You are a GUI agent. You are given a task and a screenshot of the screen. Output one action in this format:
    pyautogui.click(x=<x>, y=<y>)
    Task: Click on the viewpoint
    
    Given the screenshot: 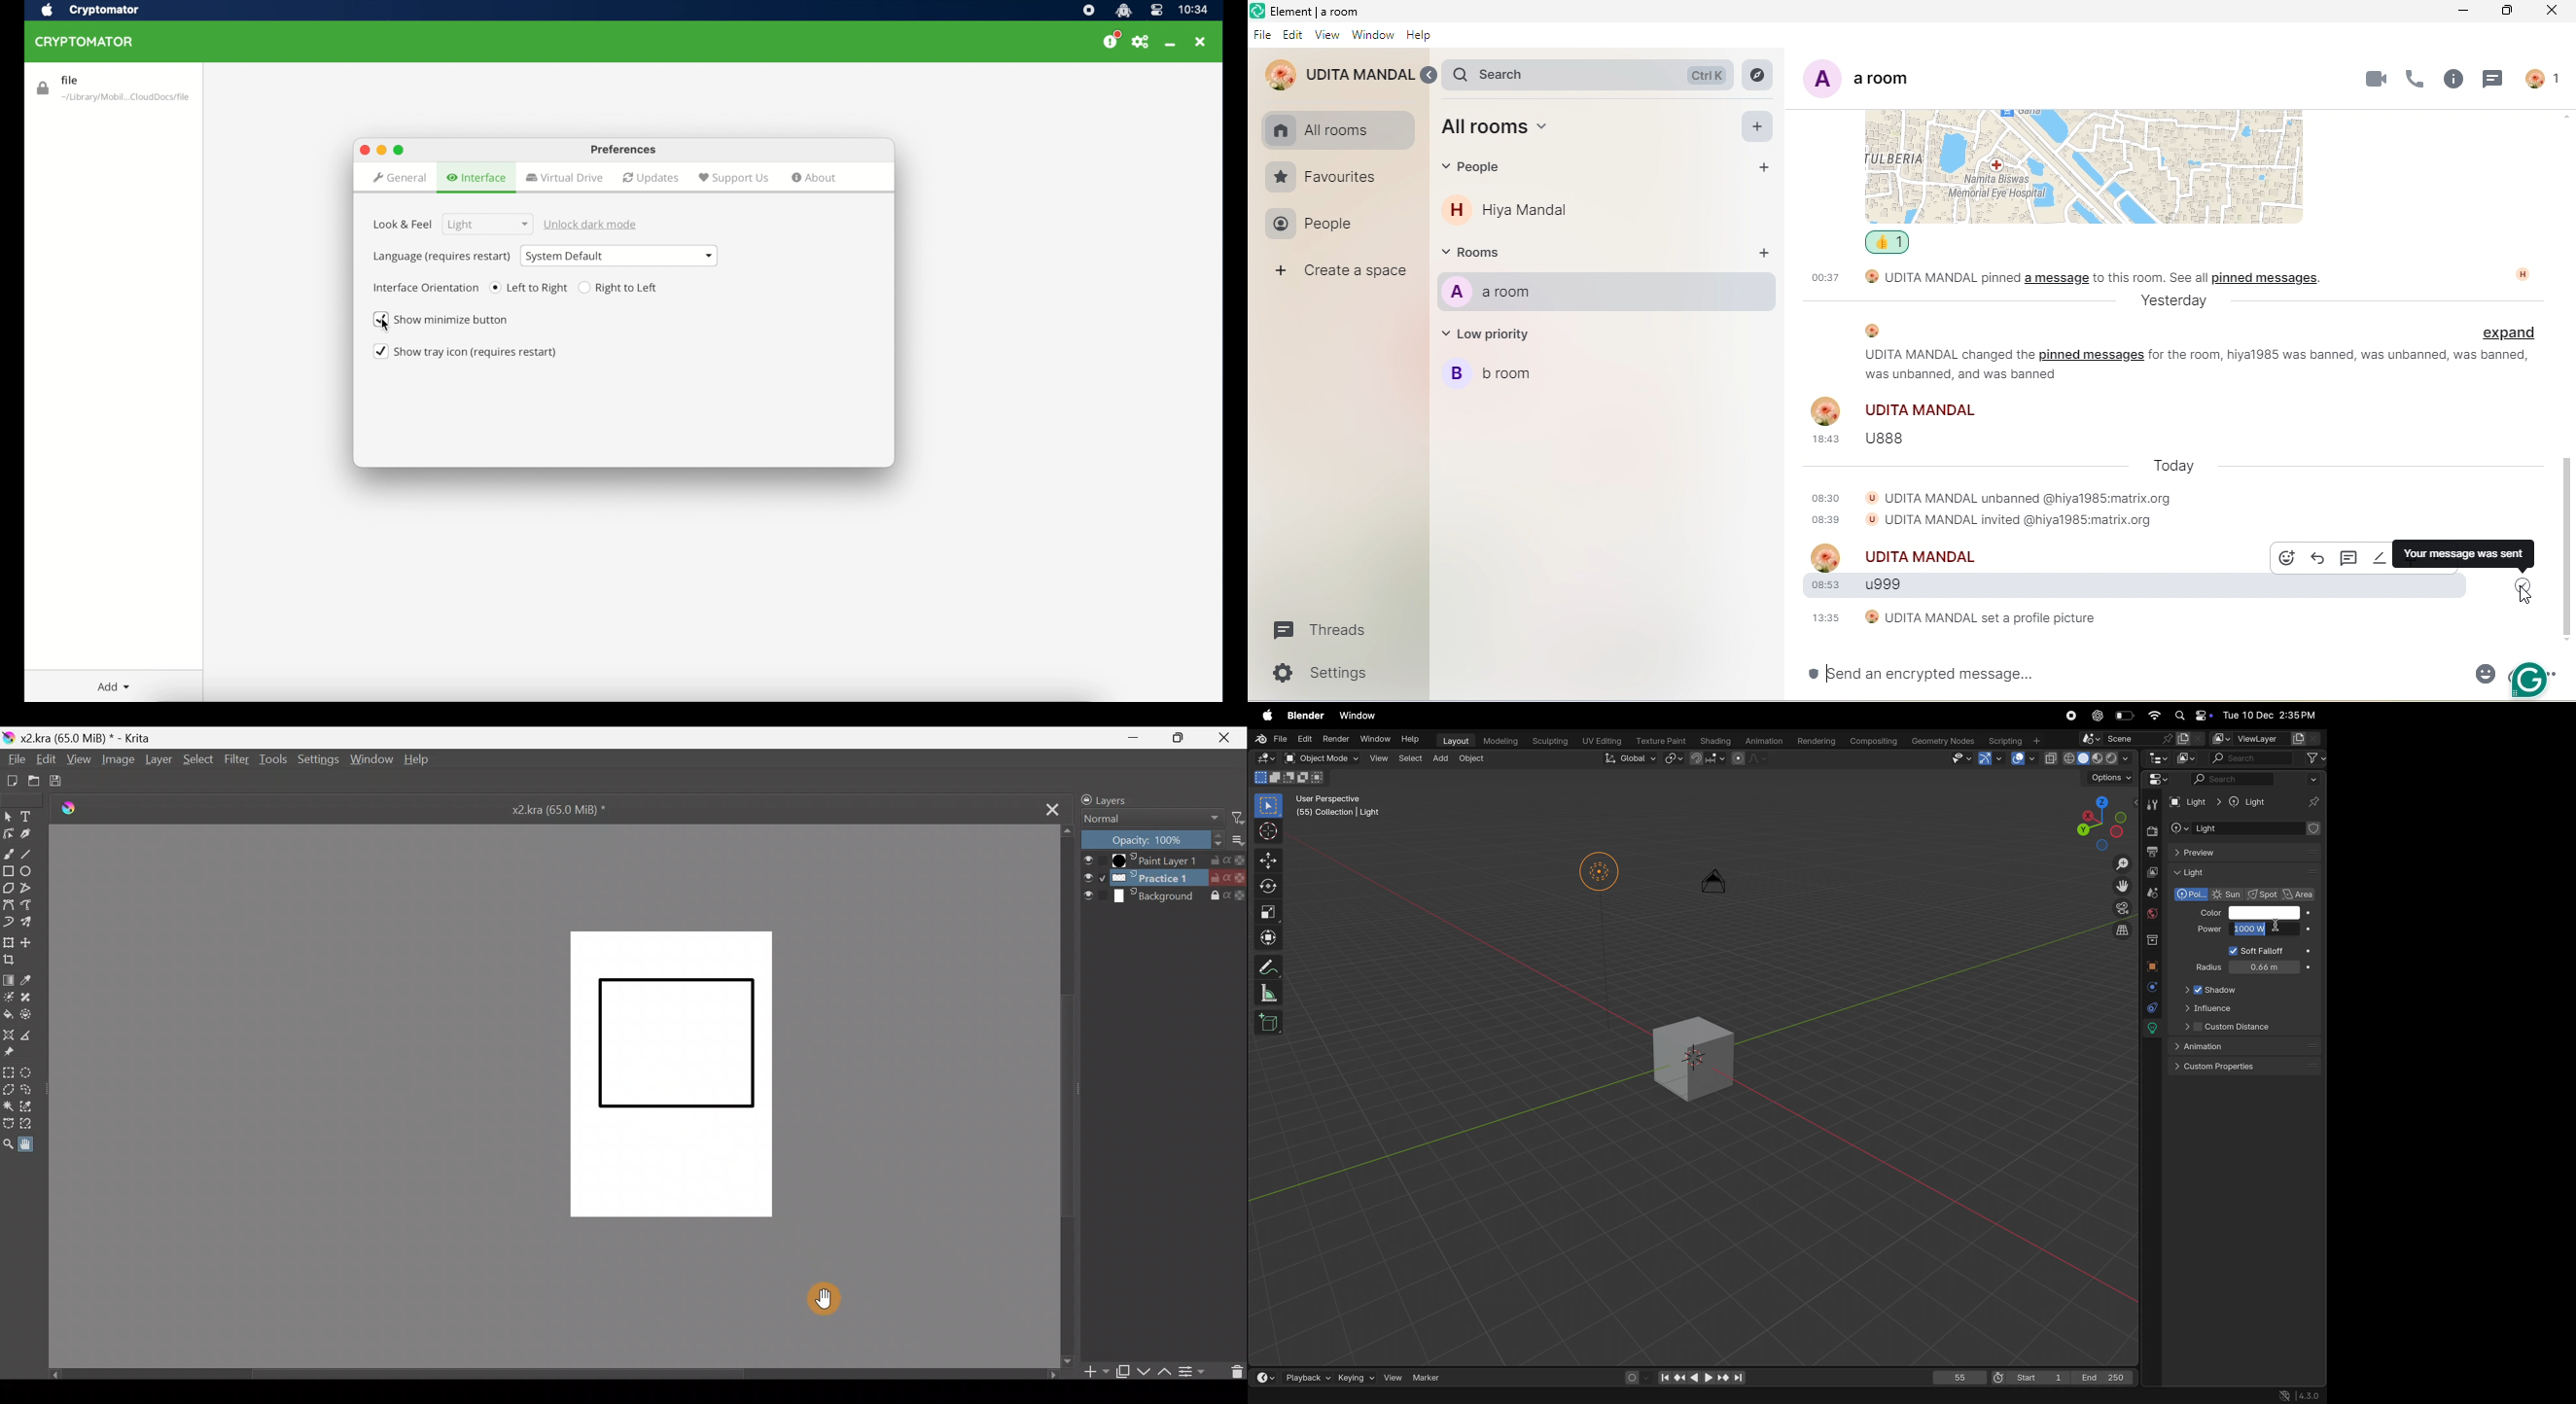 What is the action you would take?
    pyautogui.click(x=2093, y=821)
    